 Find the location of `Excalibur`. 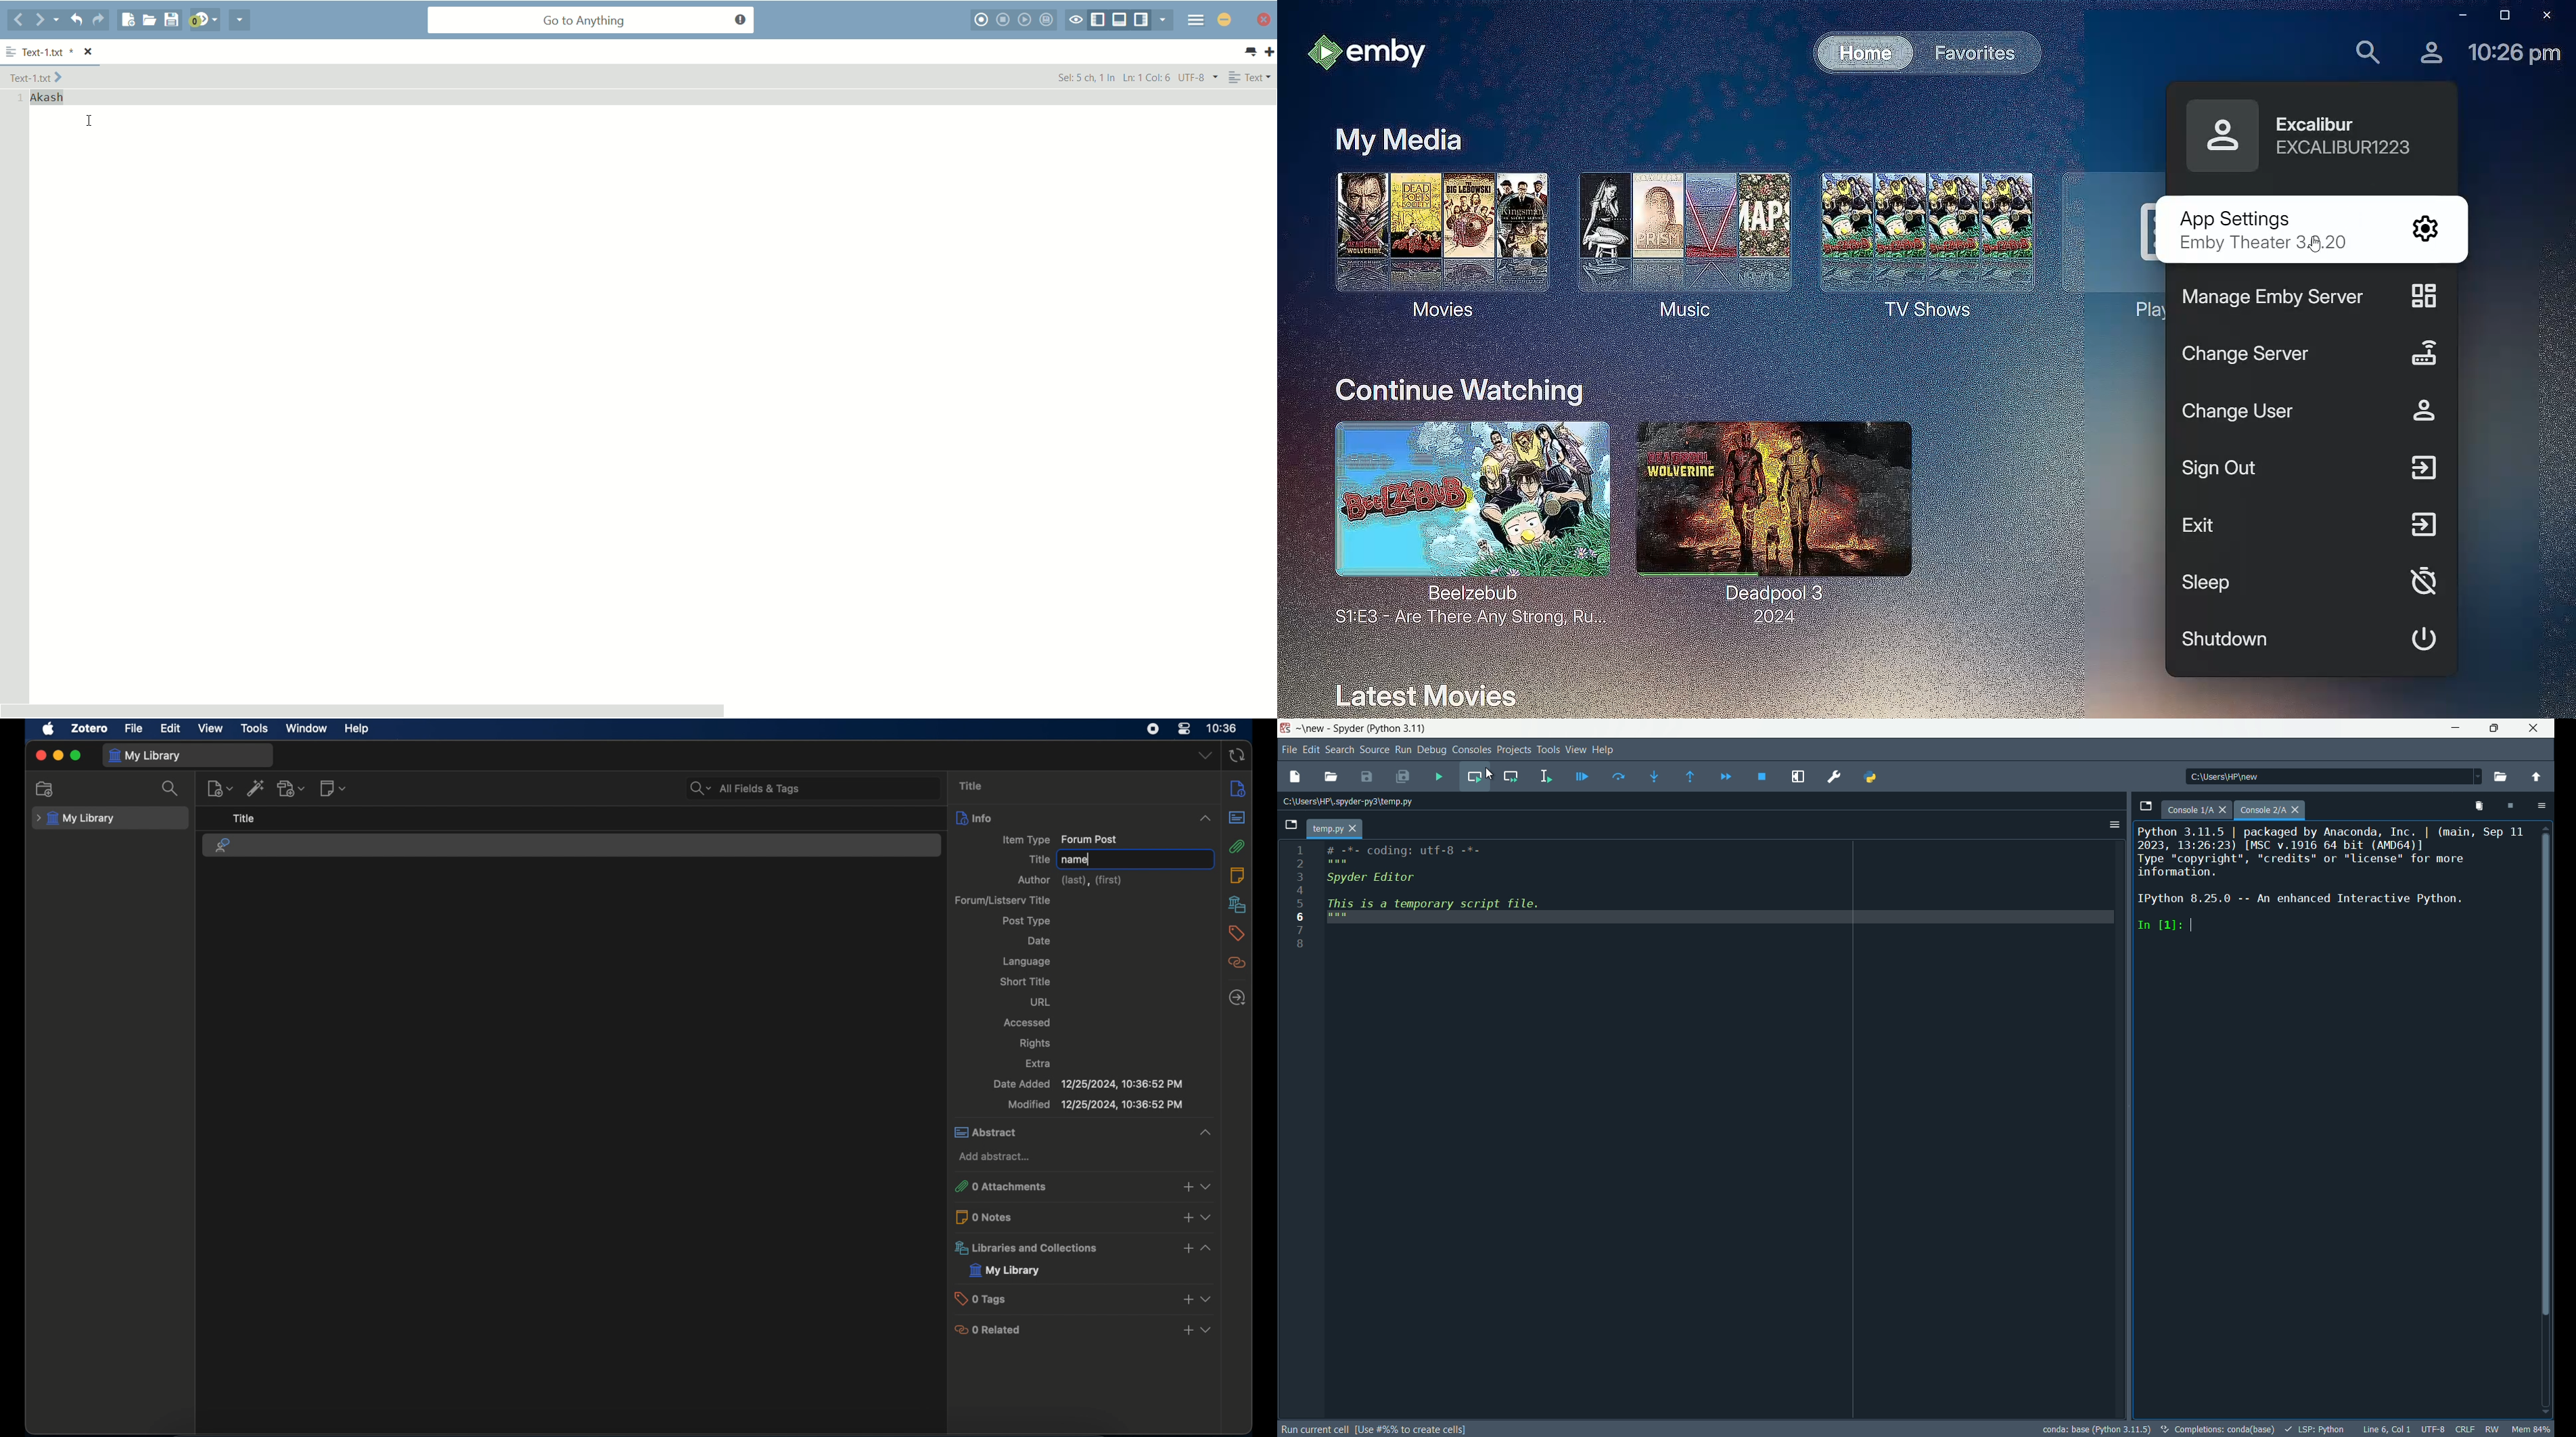

Excalibur is located at coordinates (2300, 140).